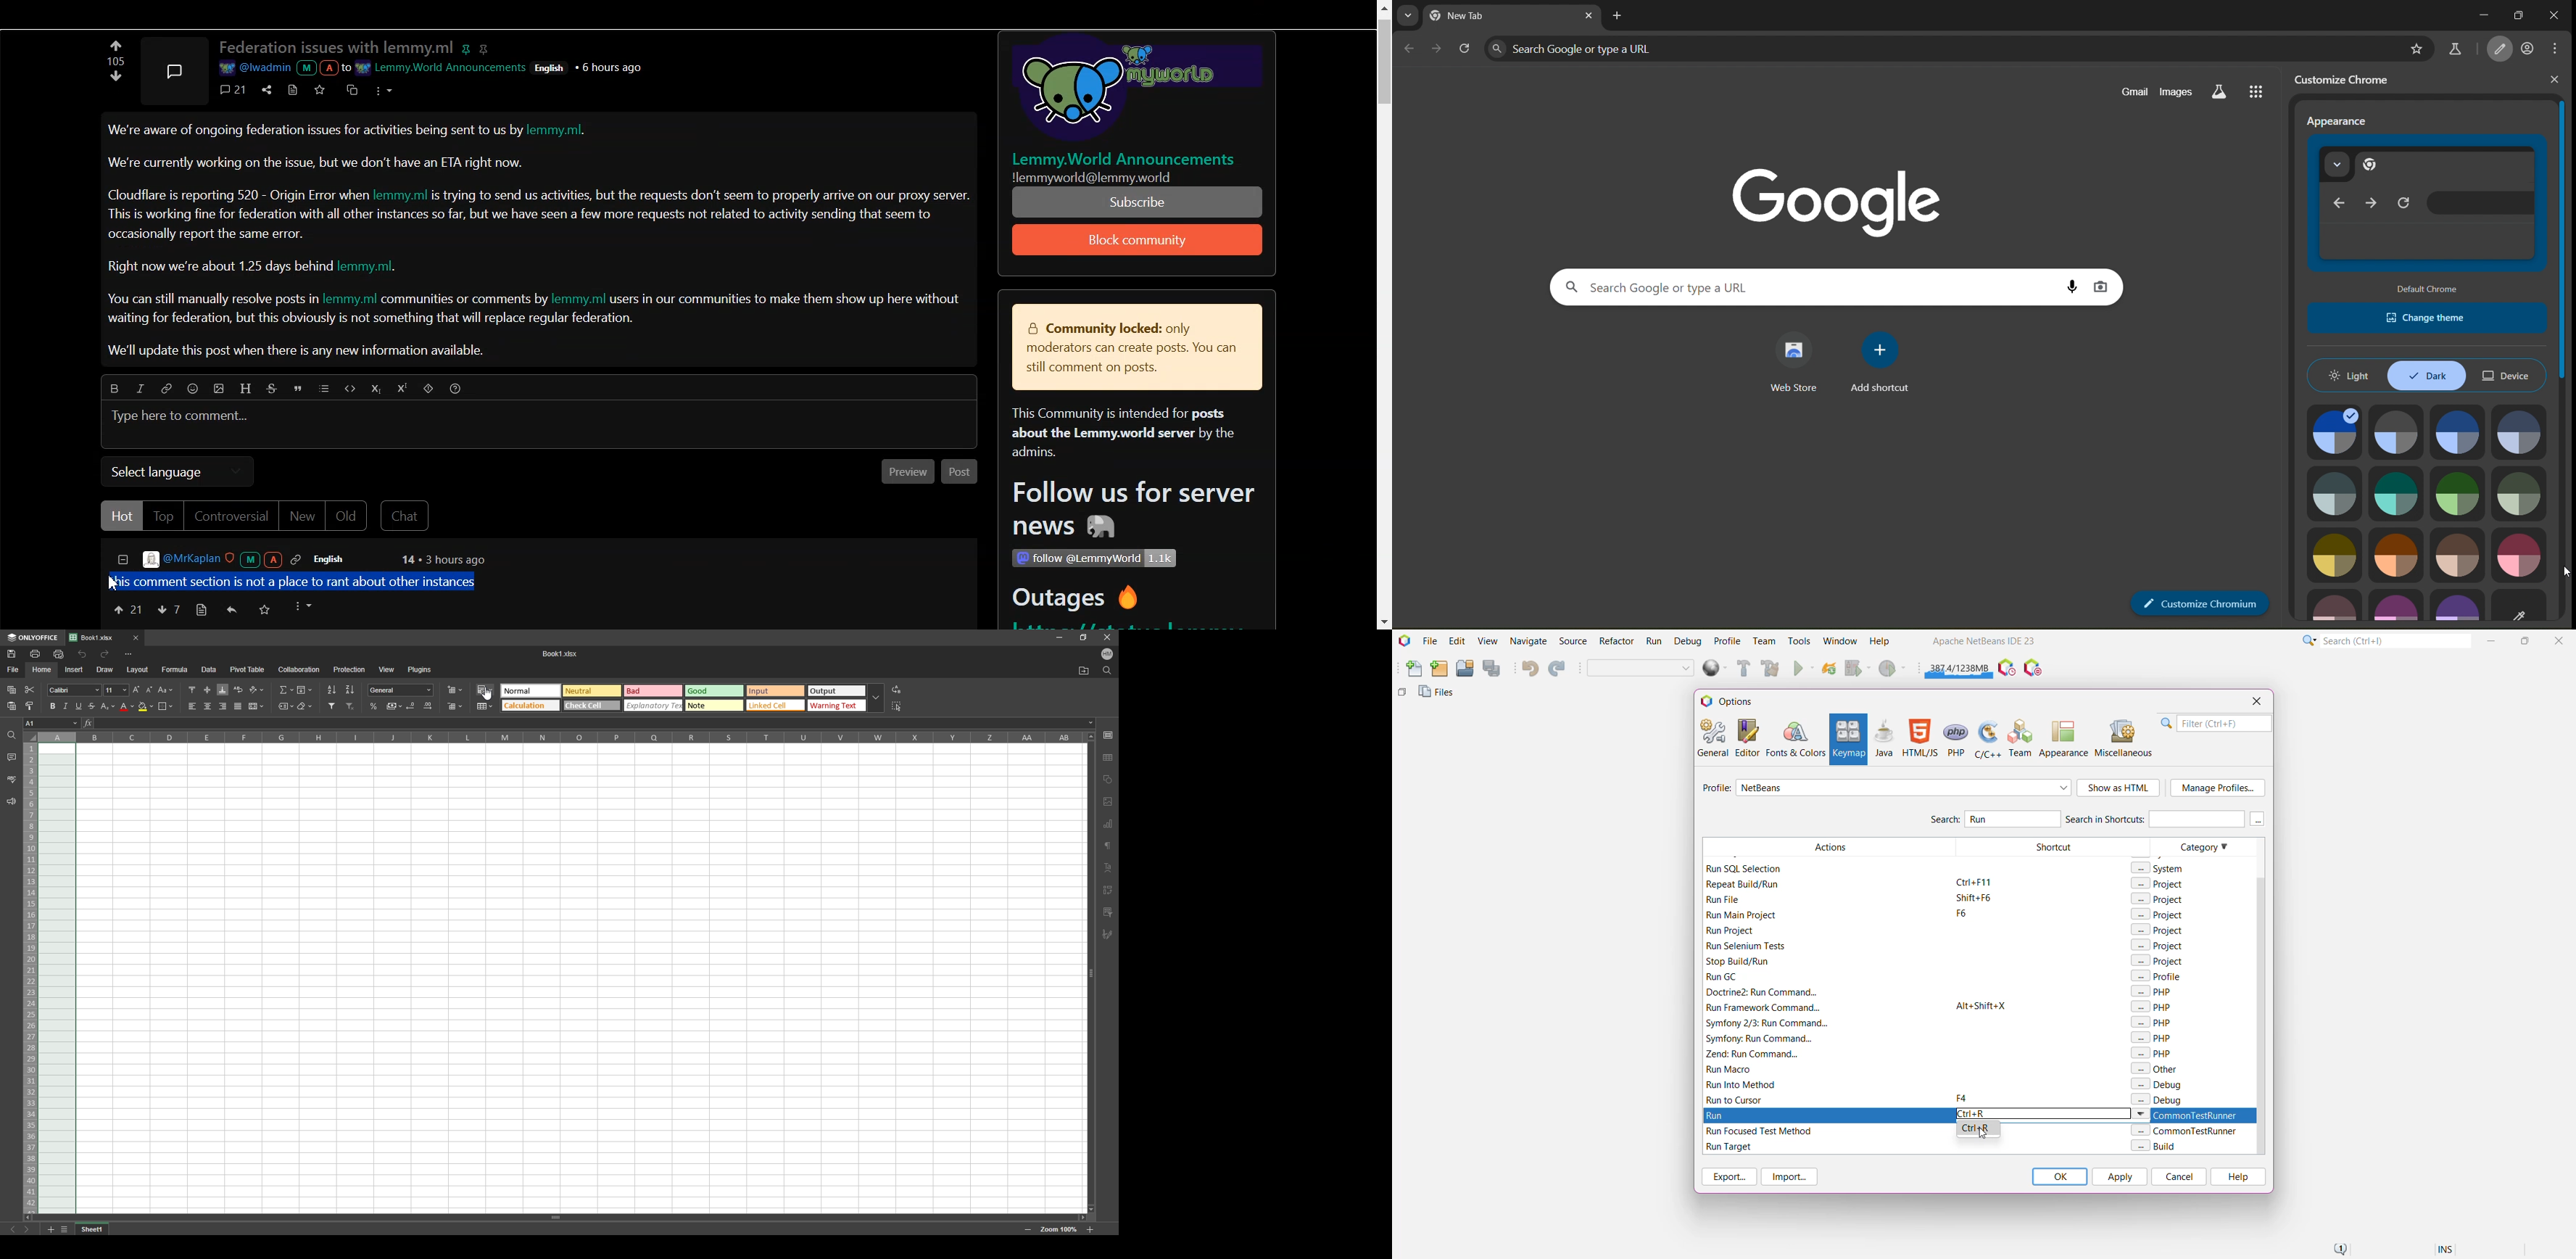  Describe the element at coordinates (33, 638) in the screenshot. I see `onlyoffice` at that location.